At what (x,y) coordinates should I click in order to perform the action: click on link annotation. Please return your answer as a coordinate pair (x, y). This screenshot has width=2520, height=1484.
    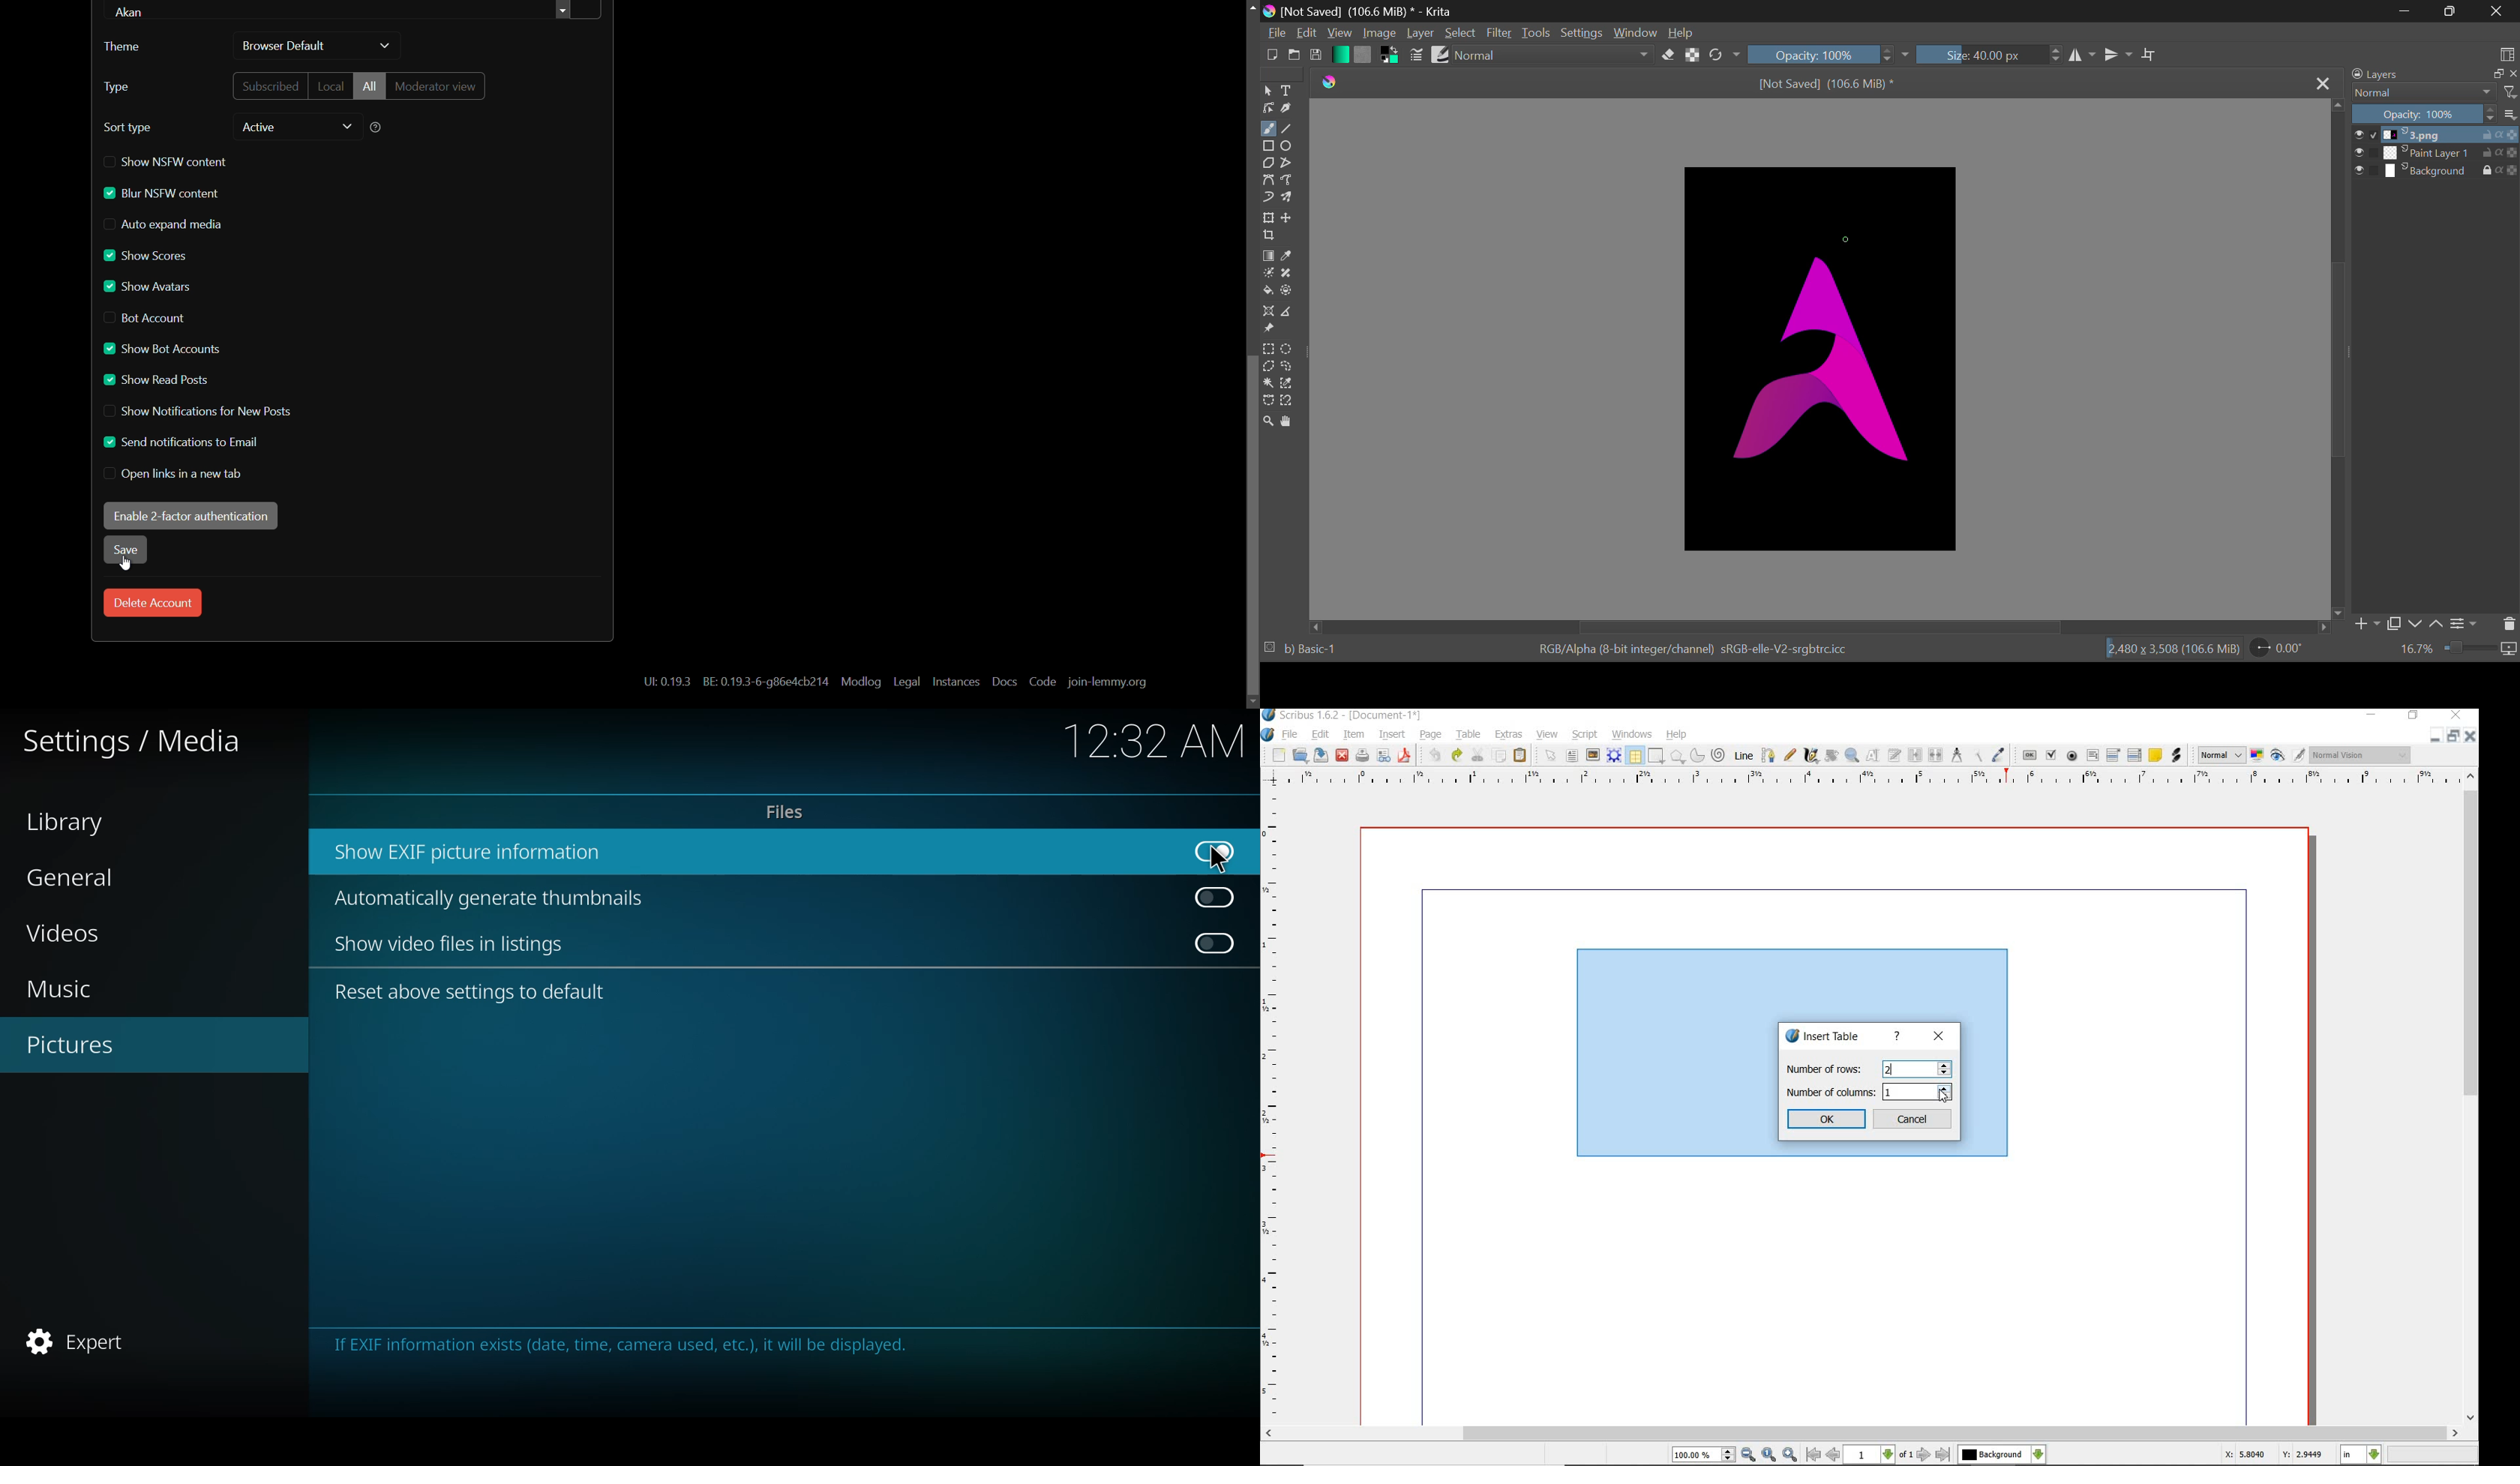
    Looking at the image, I should click on (2176, 755).